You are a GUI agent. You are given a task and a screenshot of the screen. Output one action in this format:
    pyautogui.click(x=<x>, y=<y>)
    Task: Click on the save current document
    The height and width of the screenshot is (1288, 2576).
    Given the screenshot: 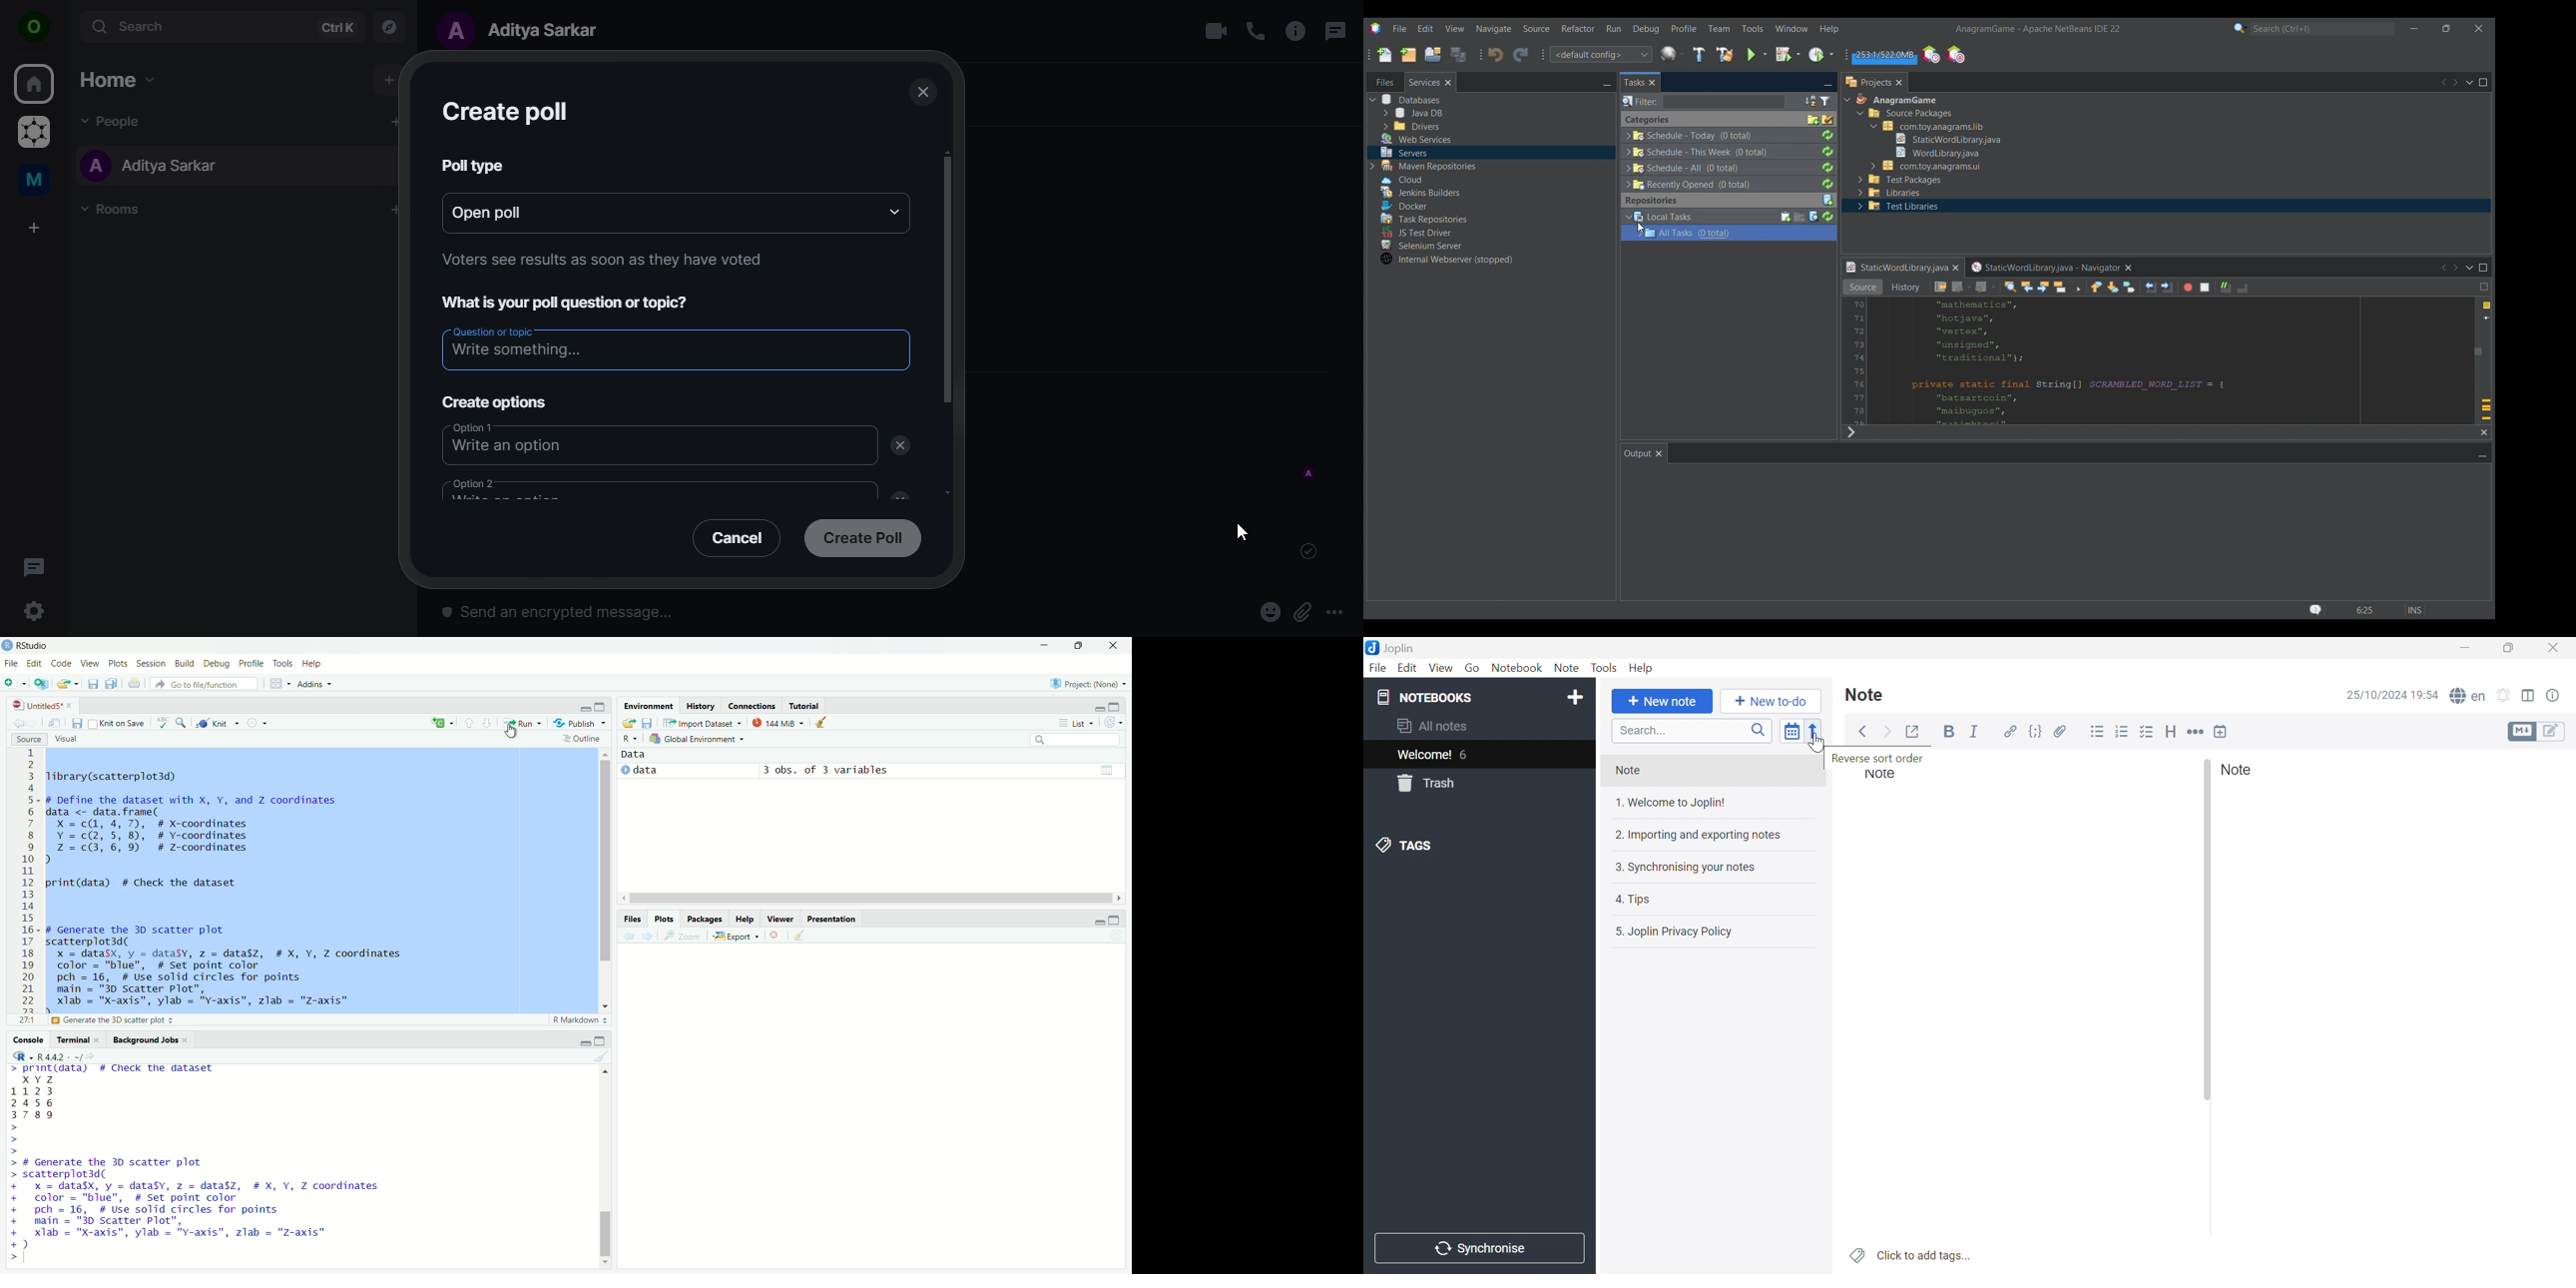 What is the action you would take?
    pyautogui.click(x=91, y=685)
    